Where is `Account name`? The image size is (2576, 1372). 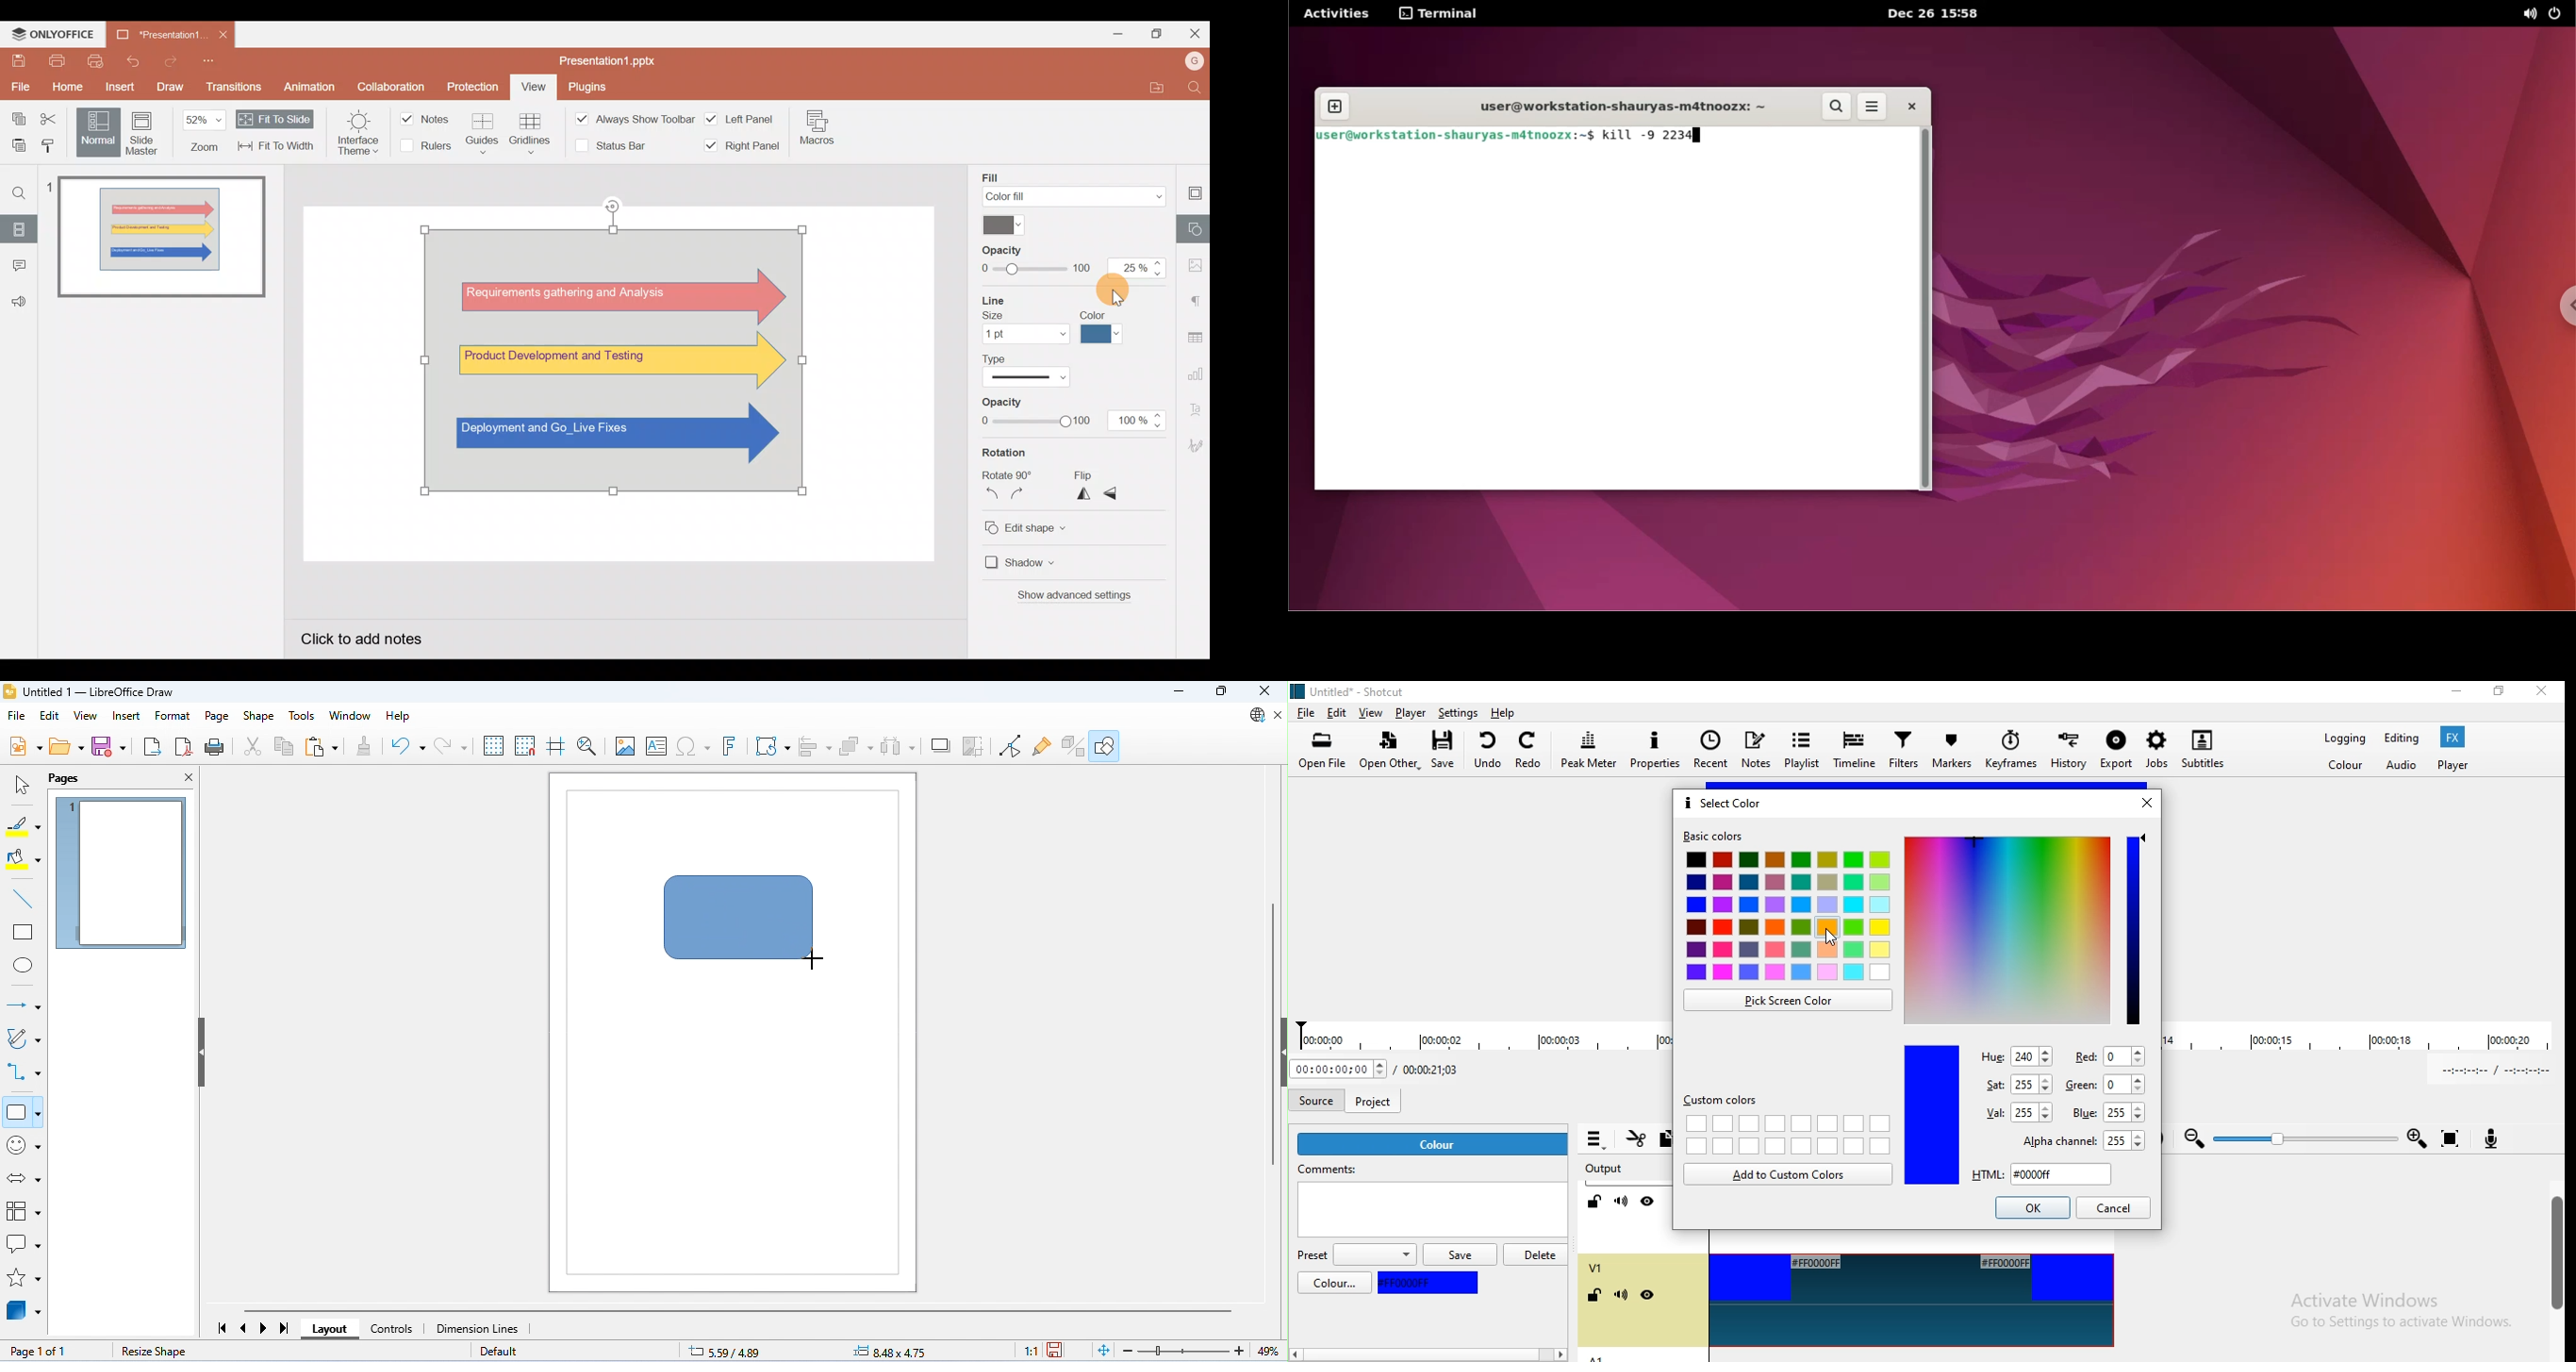
Account name is located at coordinates (1191, 62).